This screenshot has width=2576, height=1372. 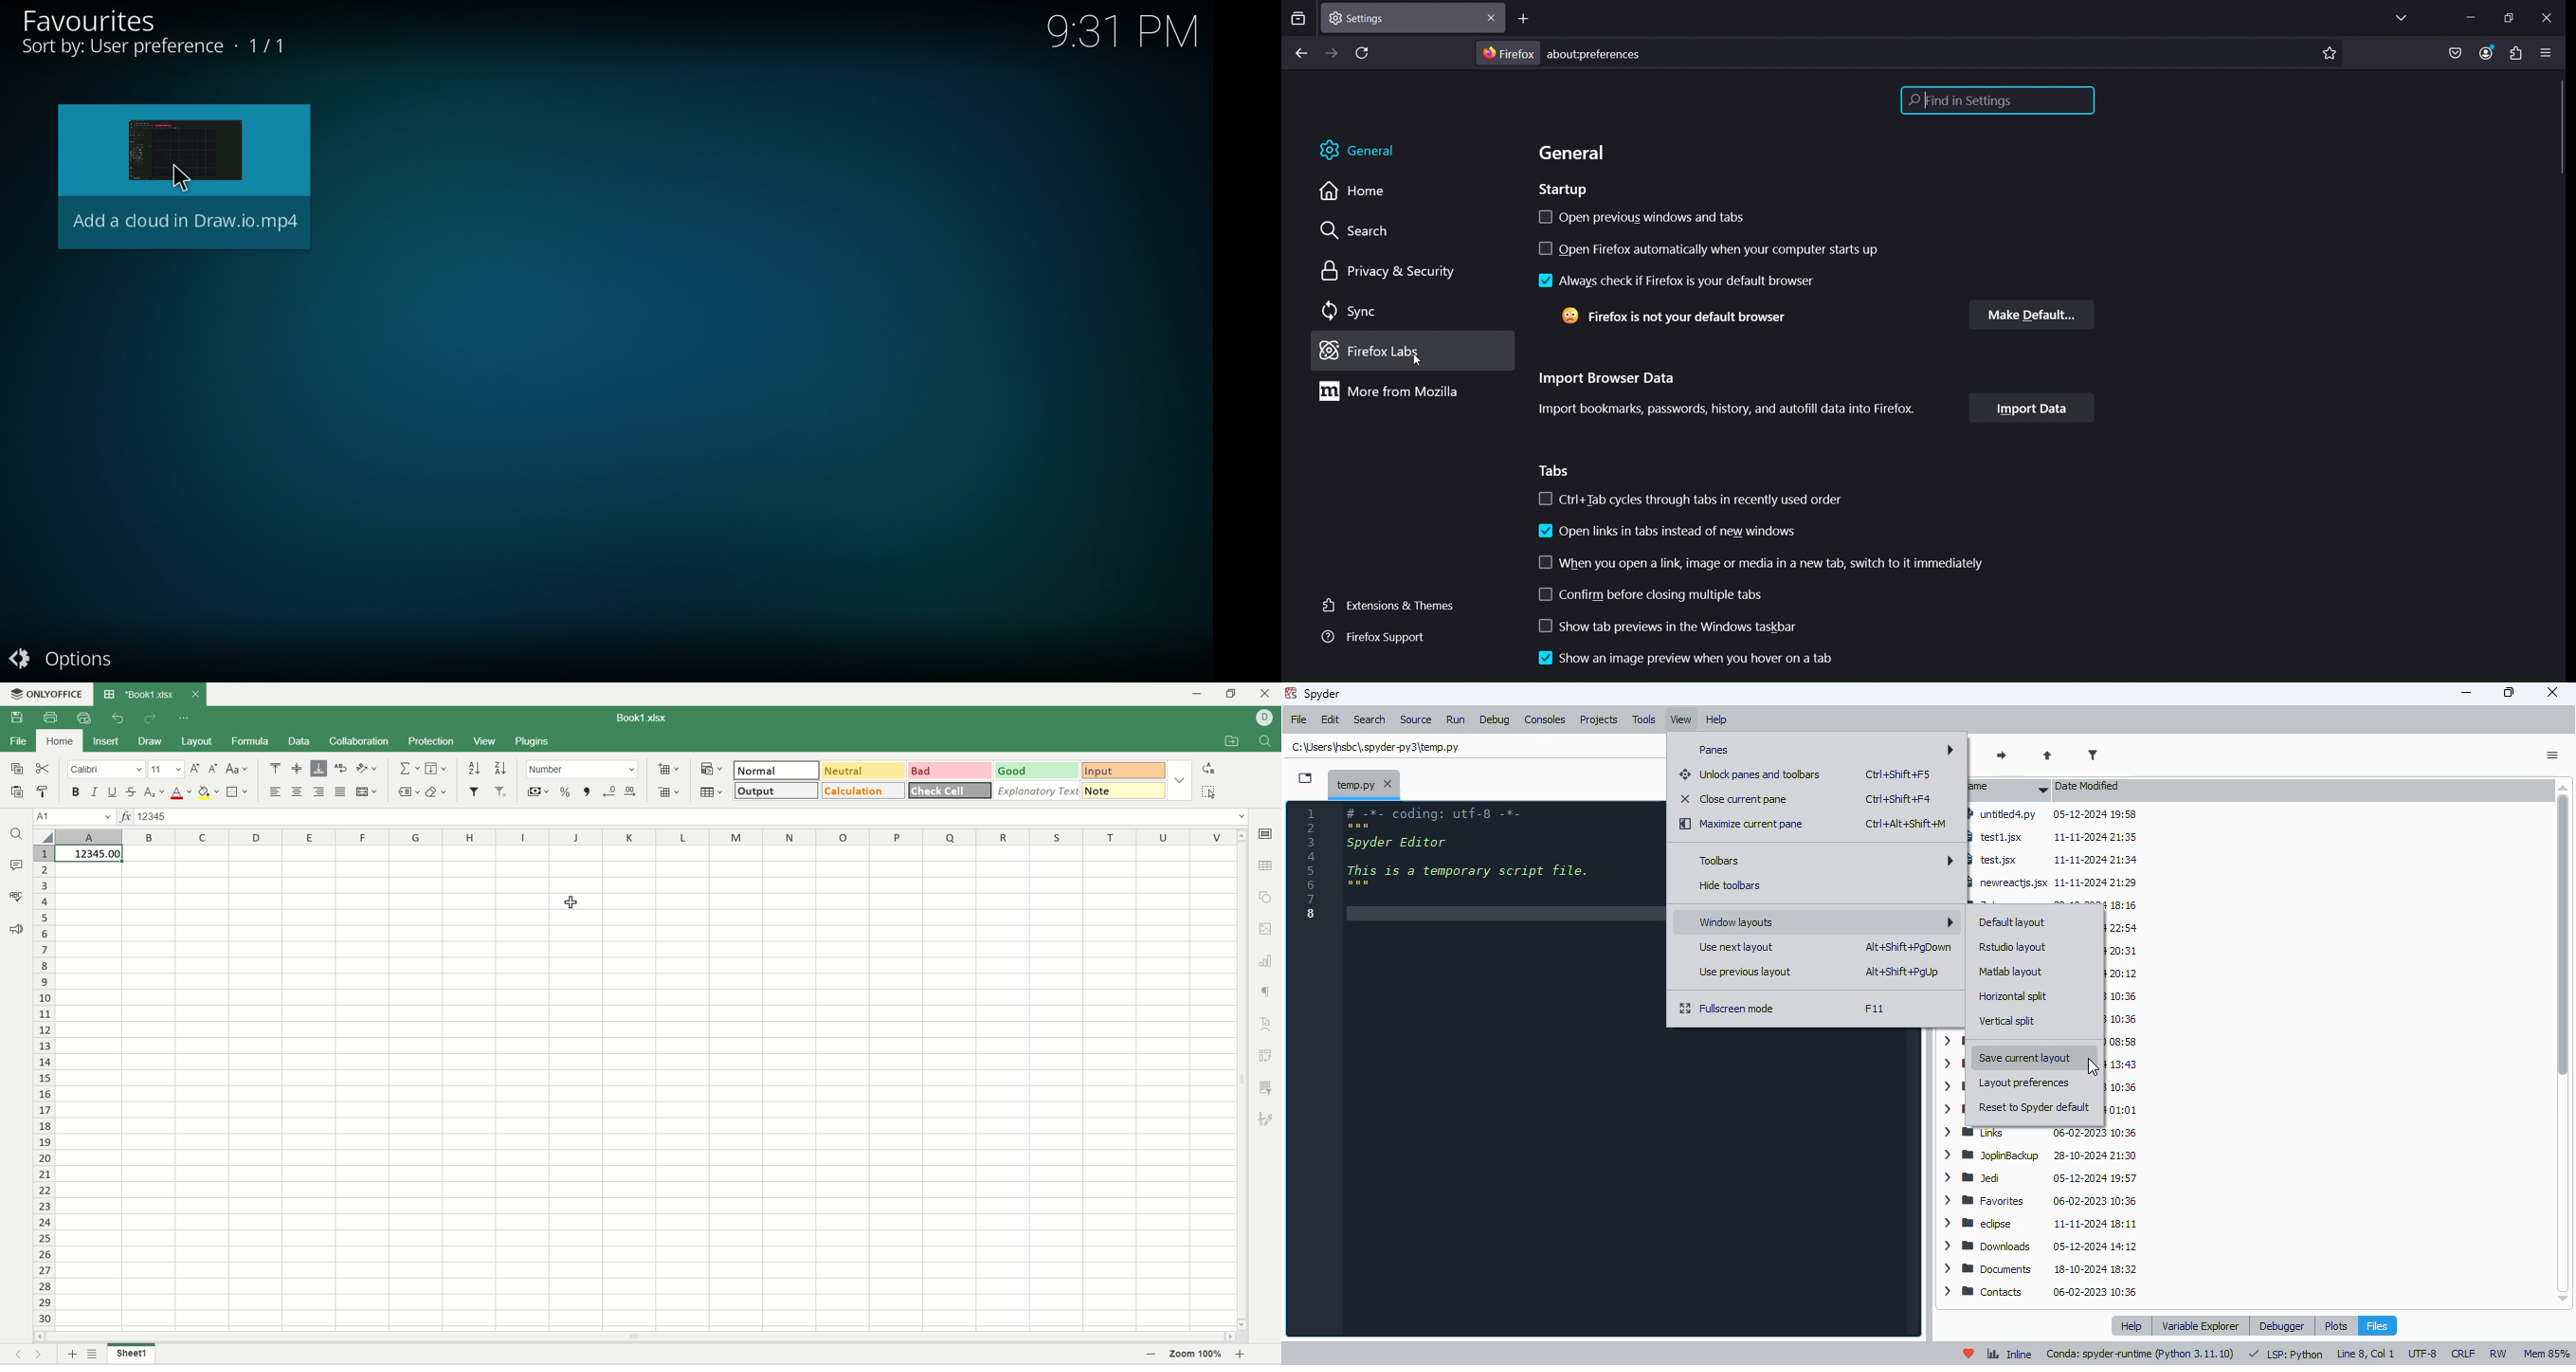 What do you see at coordinates (1734, 948) in the screenshot?
I see `use next layout` at bounding box center [1734, 948].